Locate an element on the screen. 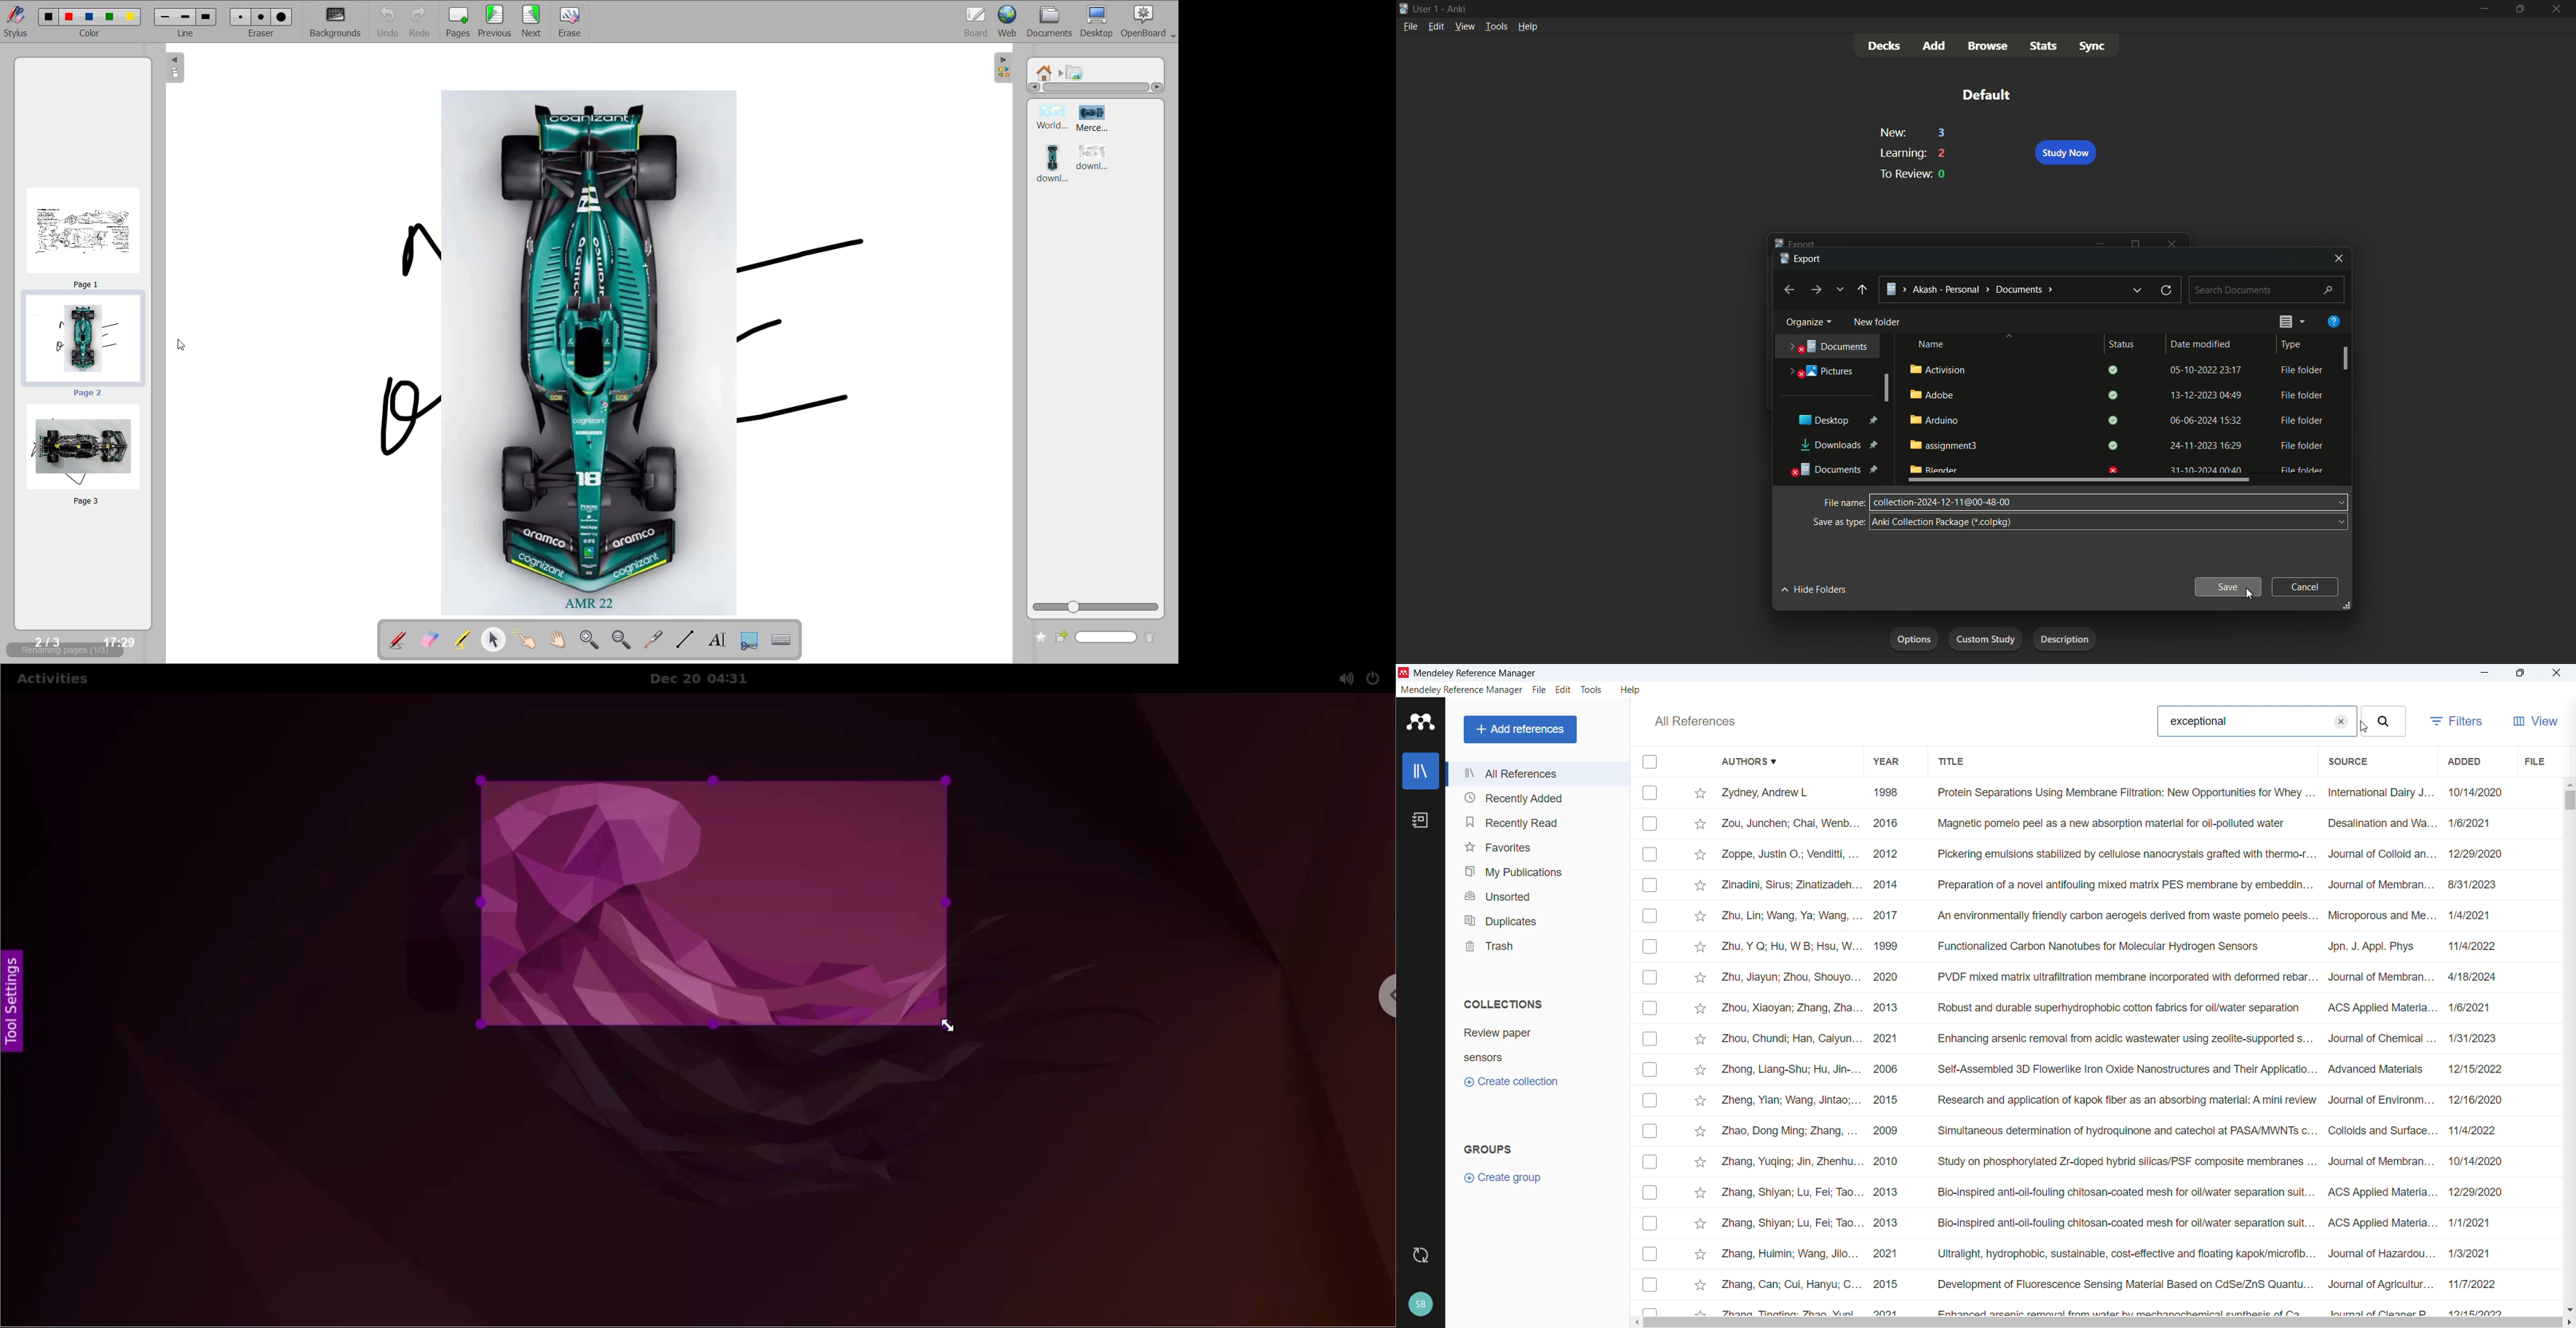 This screenshot has width=2576, height=1344. Horizontal scroll bar  is located at coordinates (2103, 1323).